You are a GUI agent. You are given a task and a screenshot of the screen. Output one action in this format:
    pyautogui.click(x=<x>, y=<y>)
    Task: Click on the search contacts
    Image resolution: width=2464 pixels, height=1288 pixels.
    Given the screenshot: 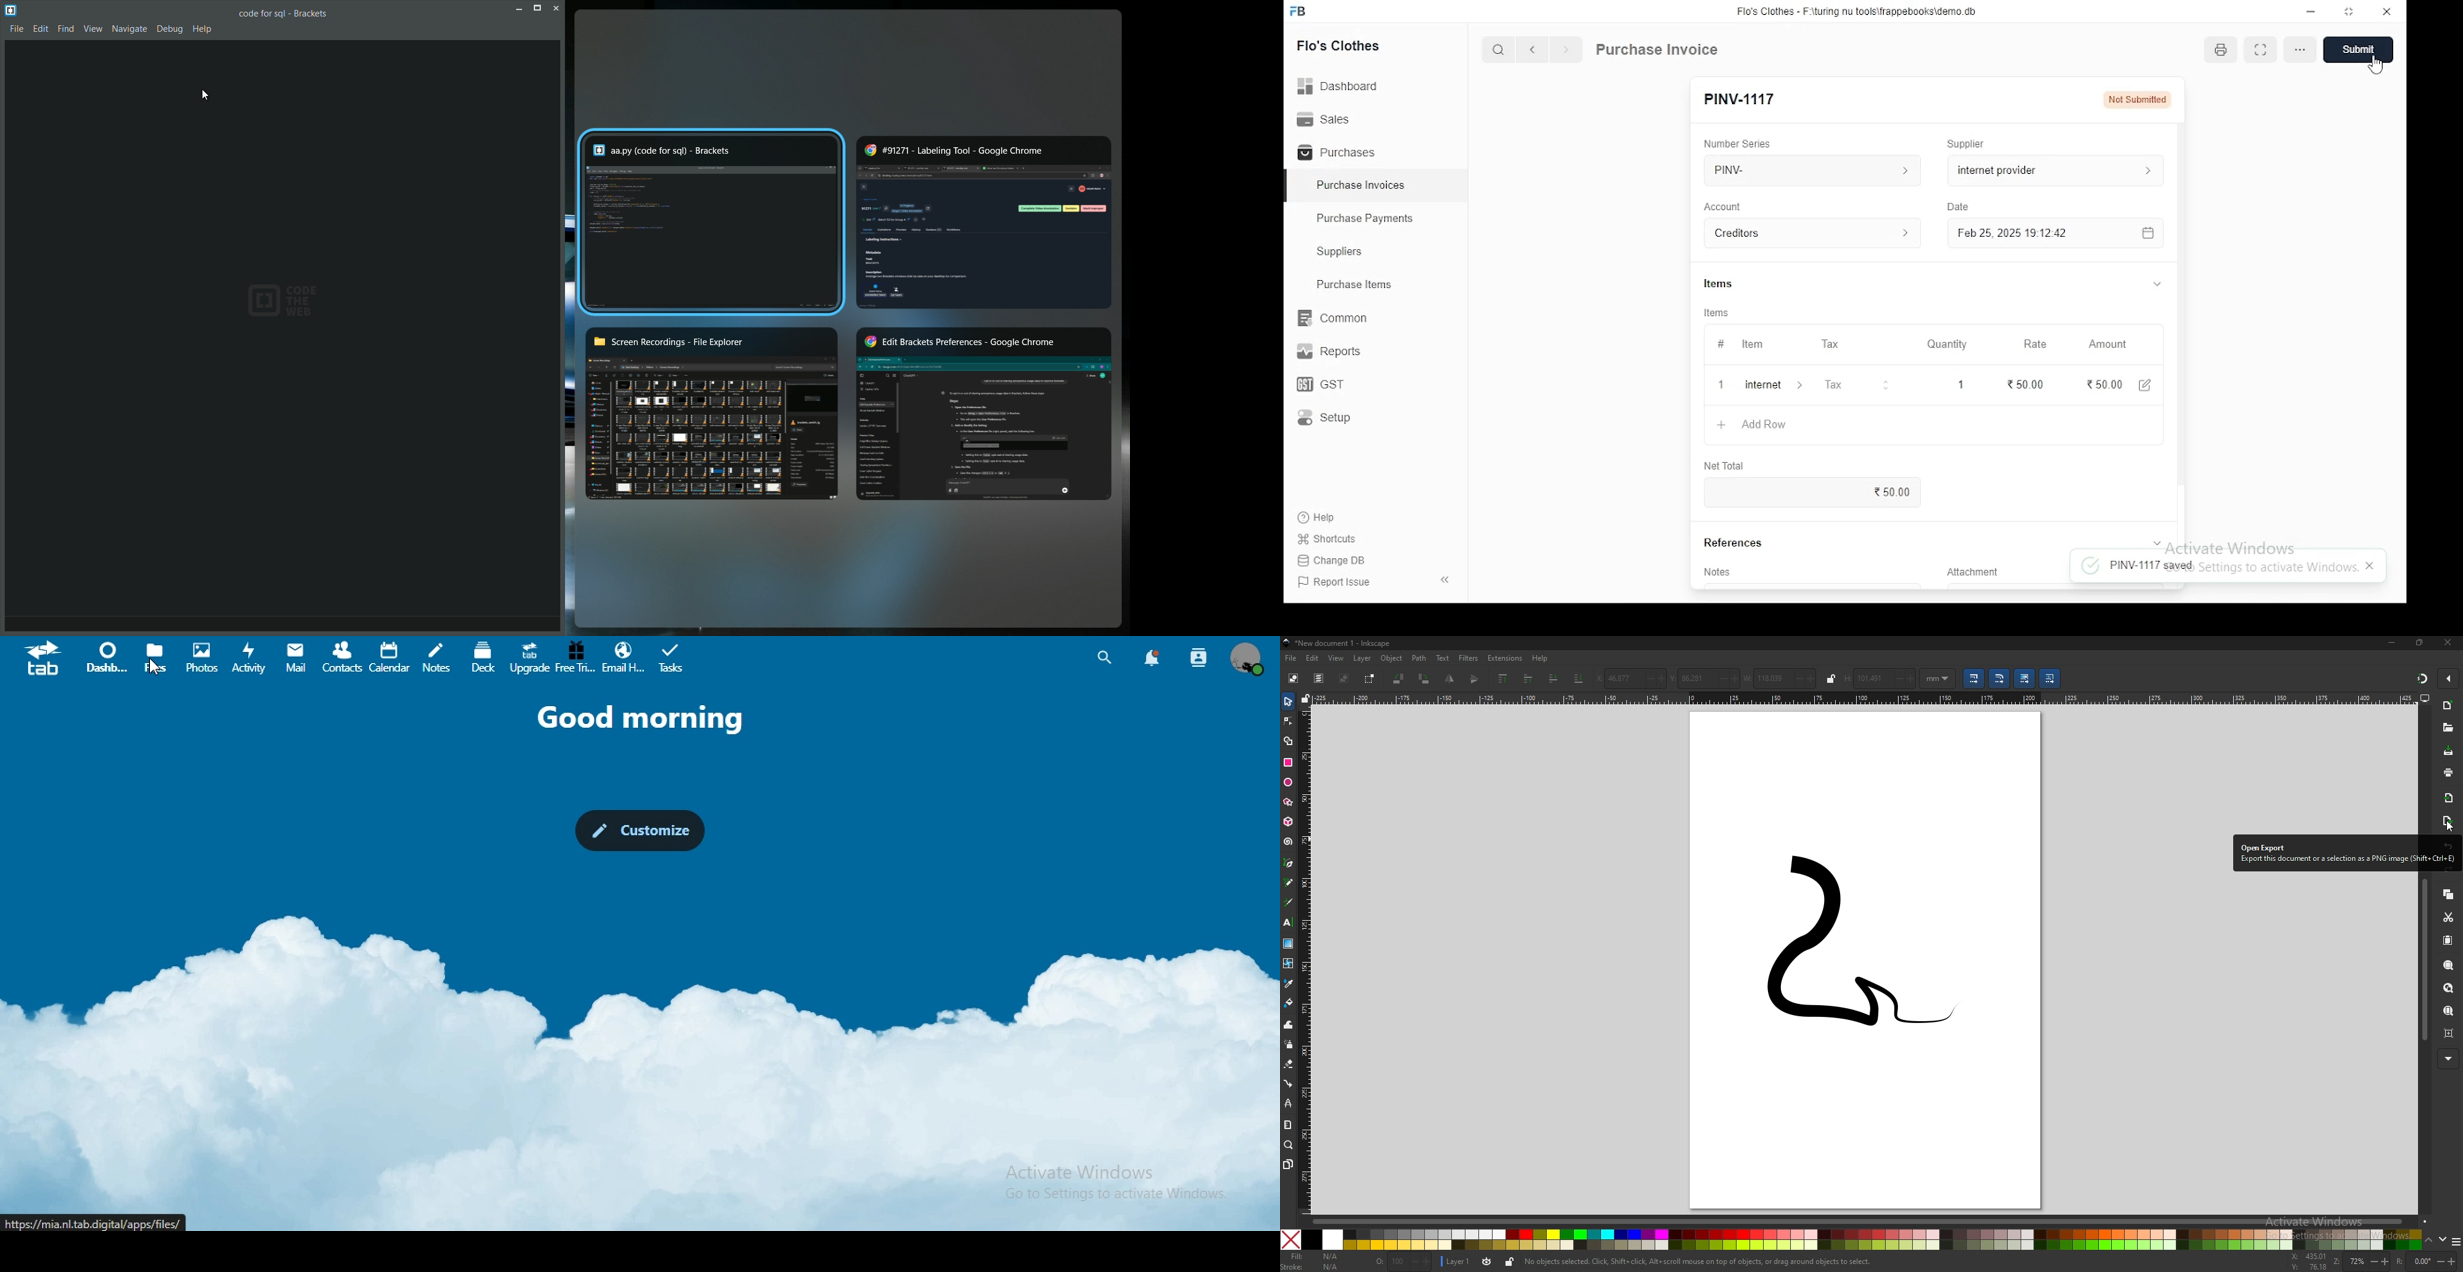 What is the action you would take?
    pyautogui.click(x=1199, y=657)
    